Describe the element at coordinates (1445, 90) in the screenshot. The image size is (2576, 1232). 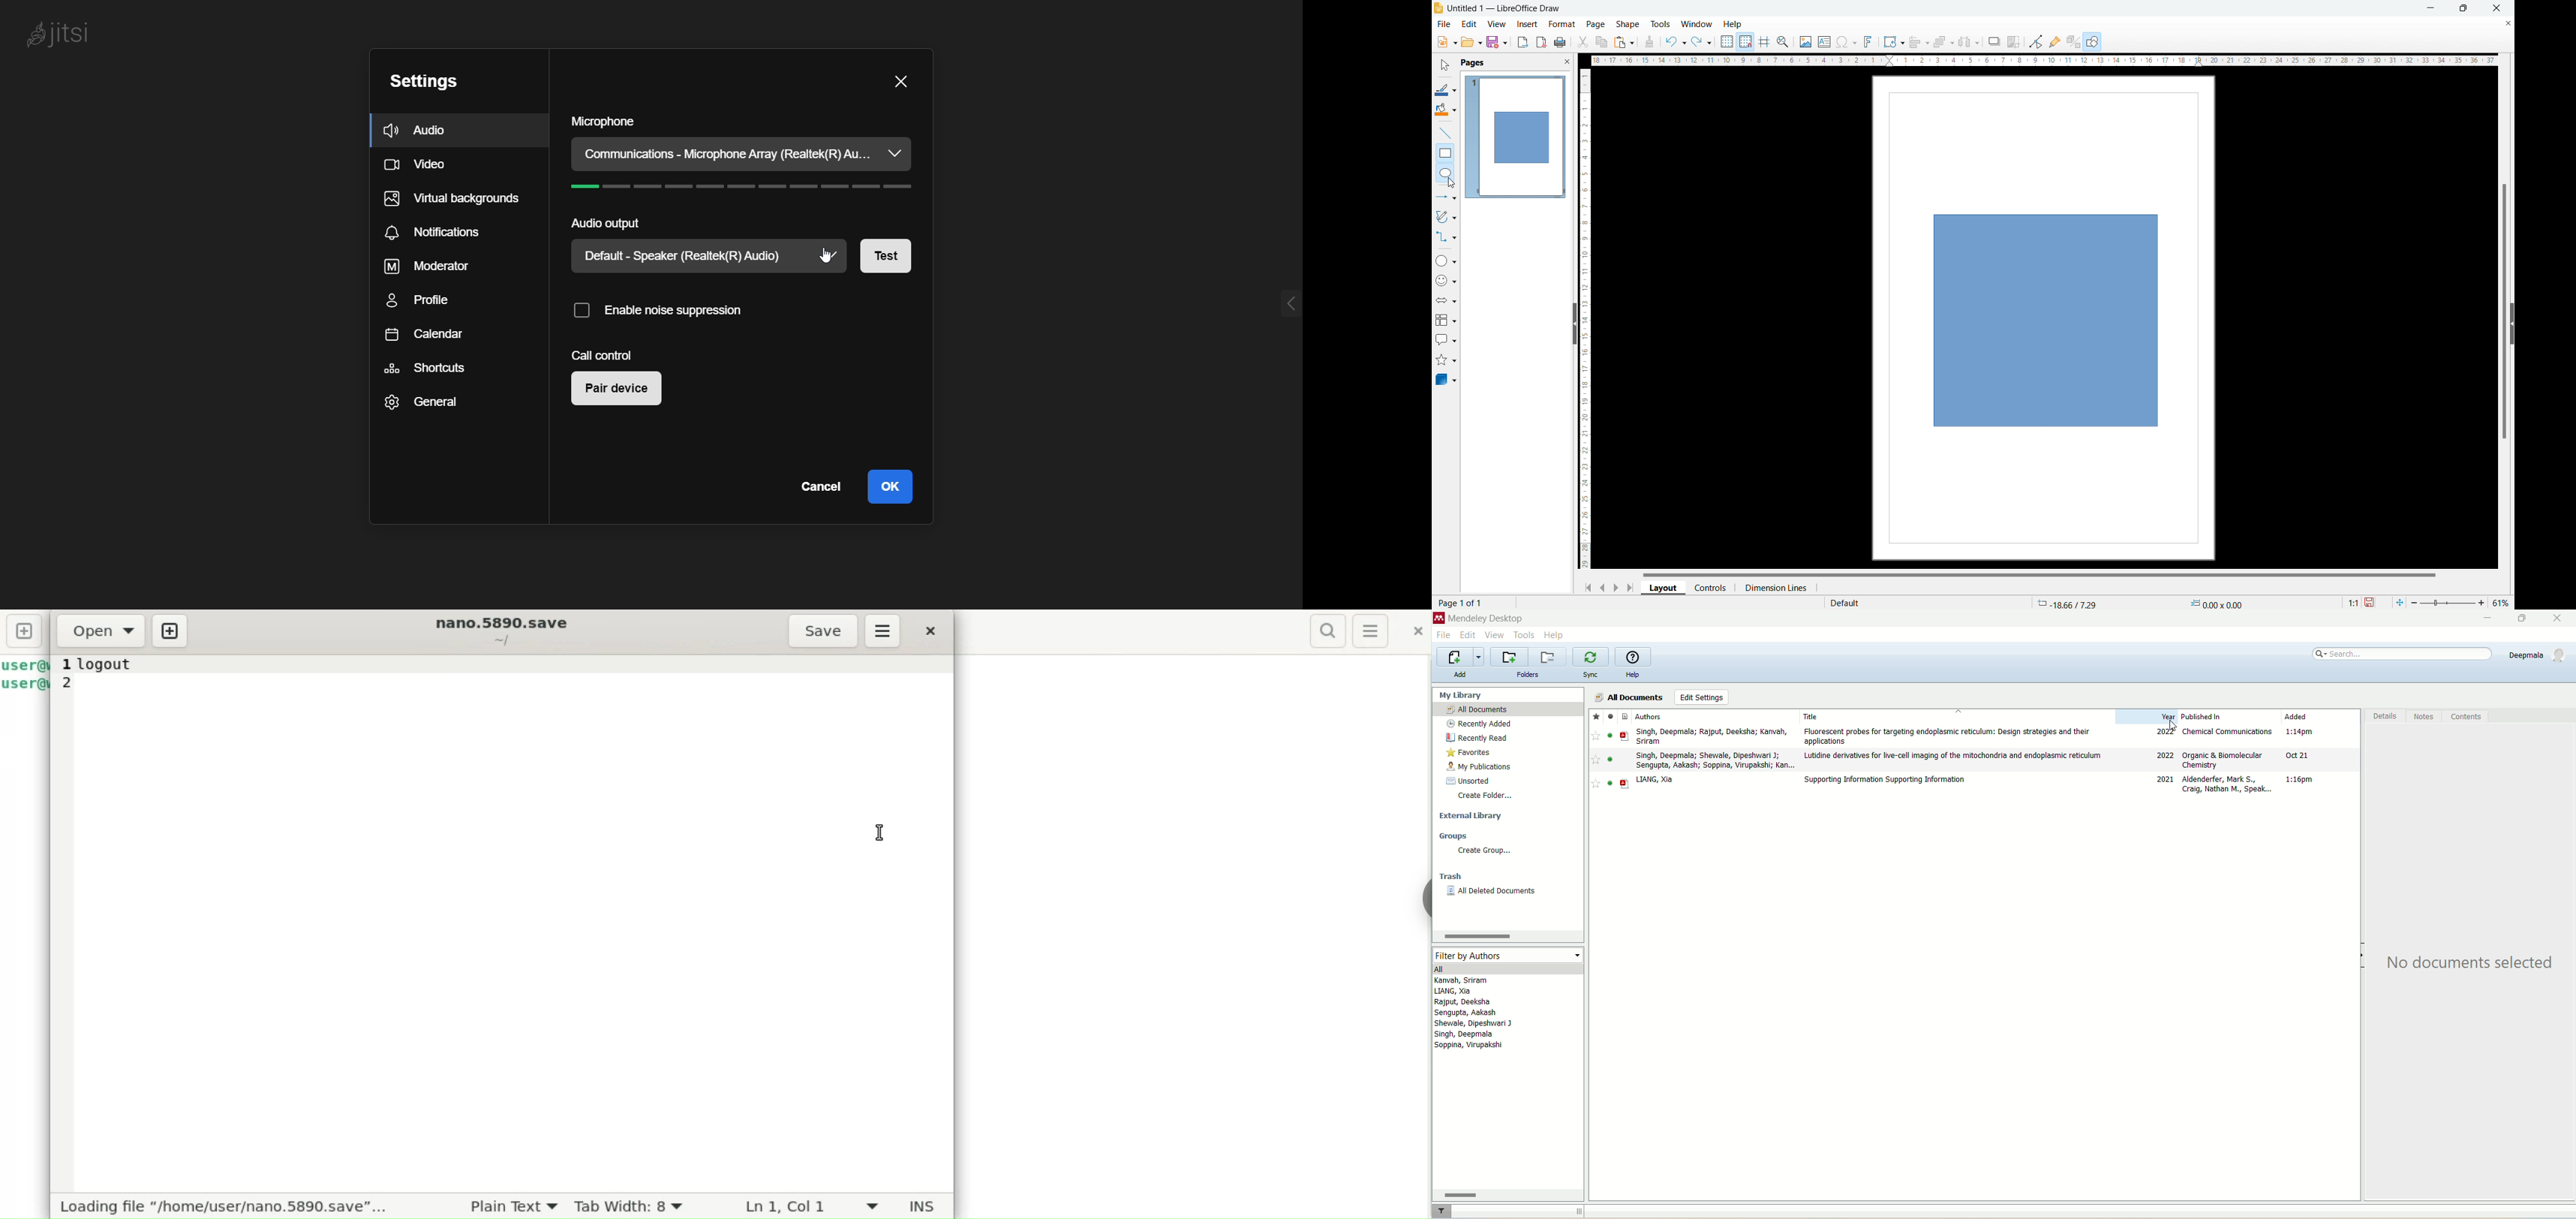
I see `line color` at that location.